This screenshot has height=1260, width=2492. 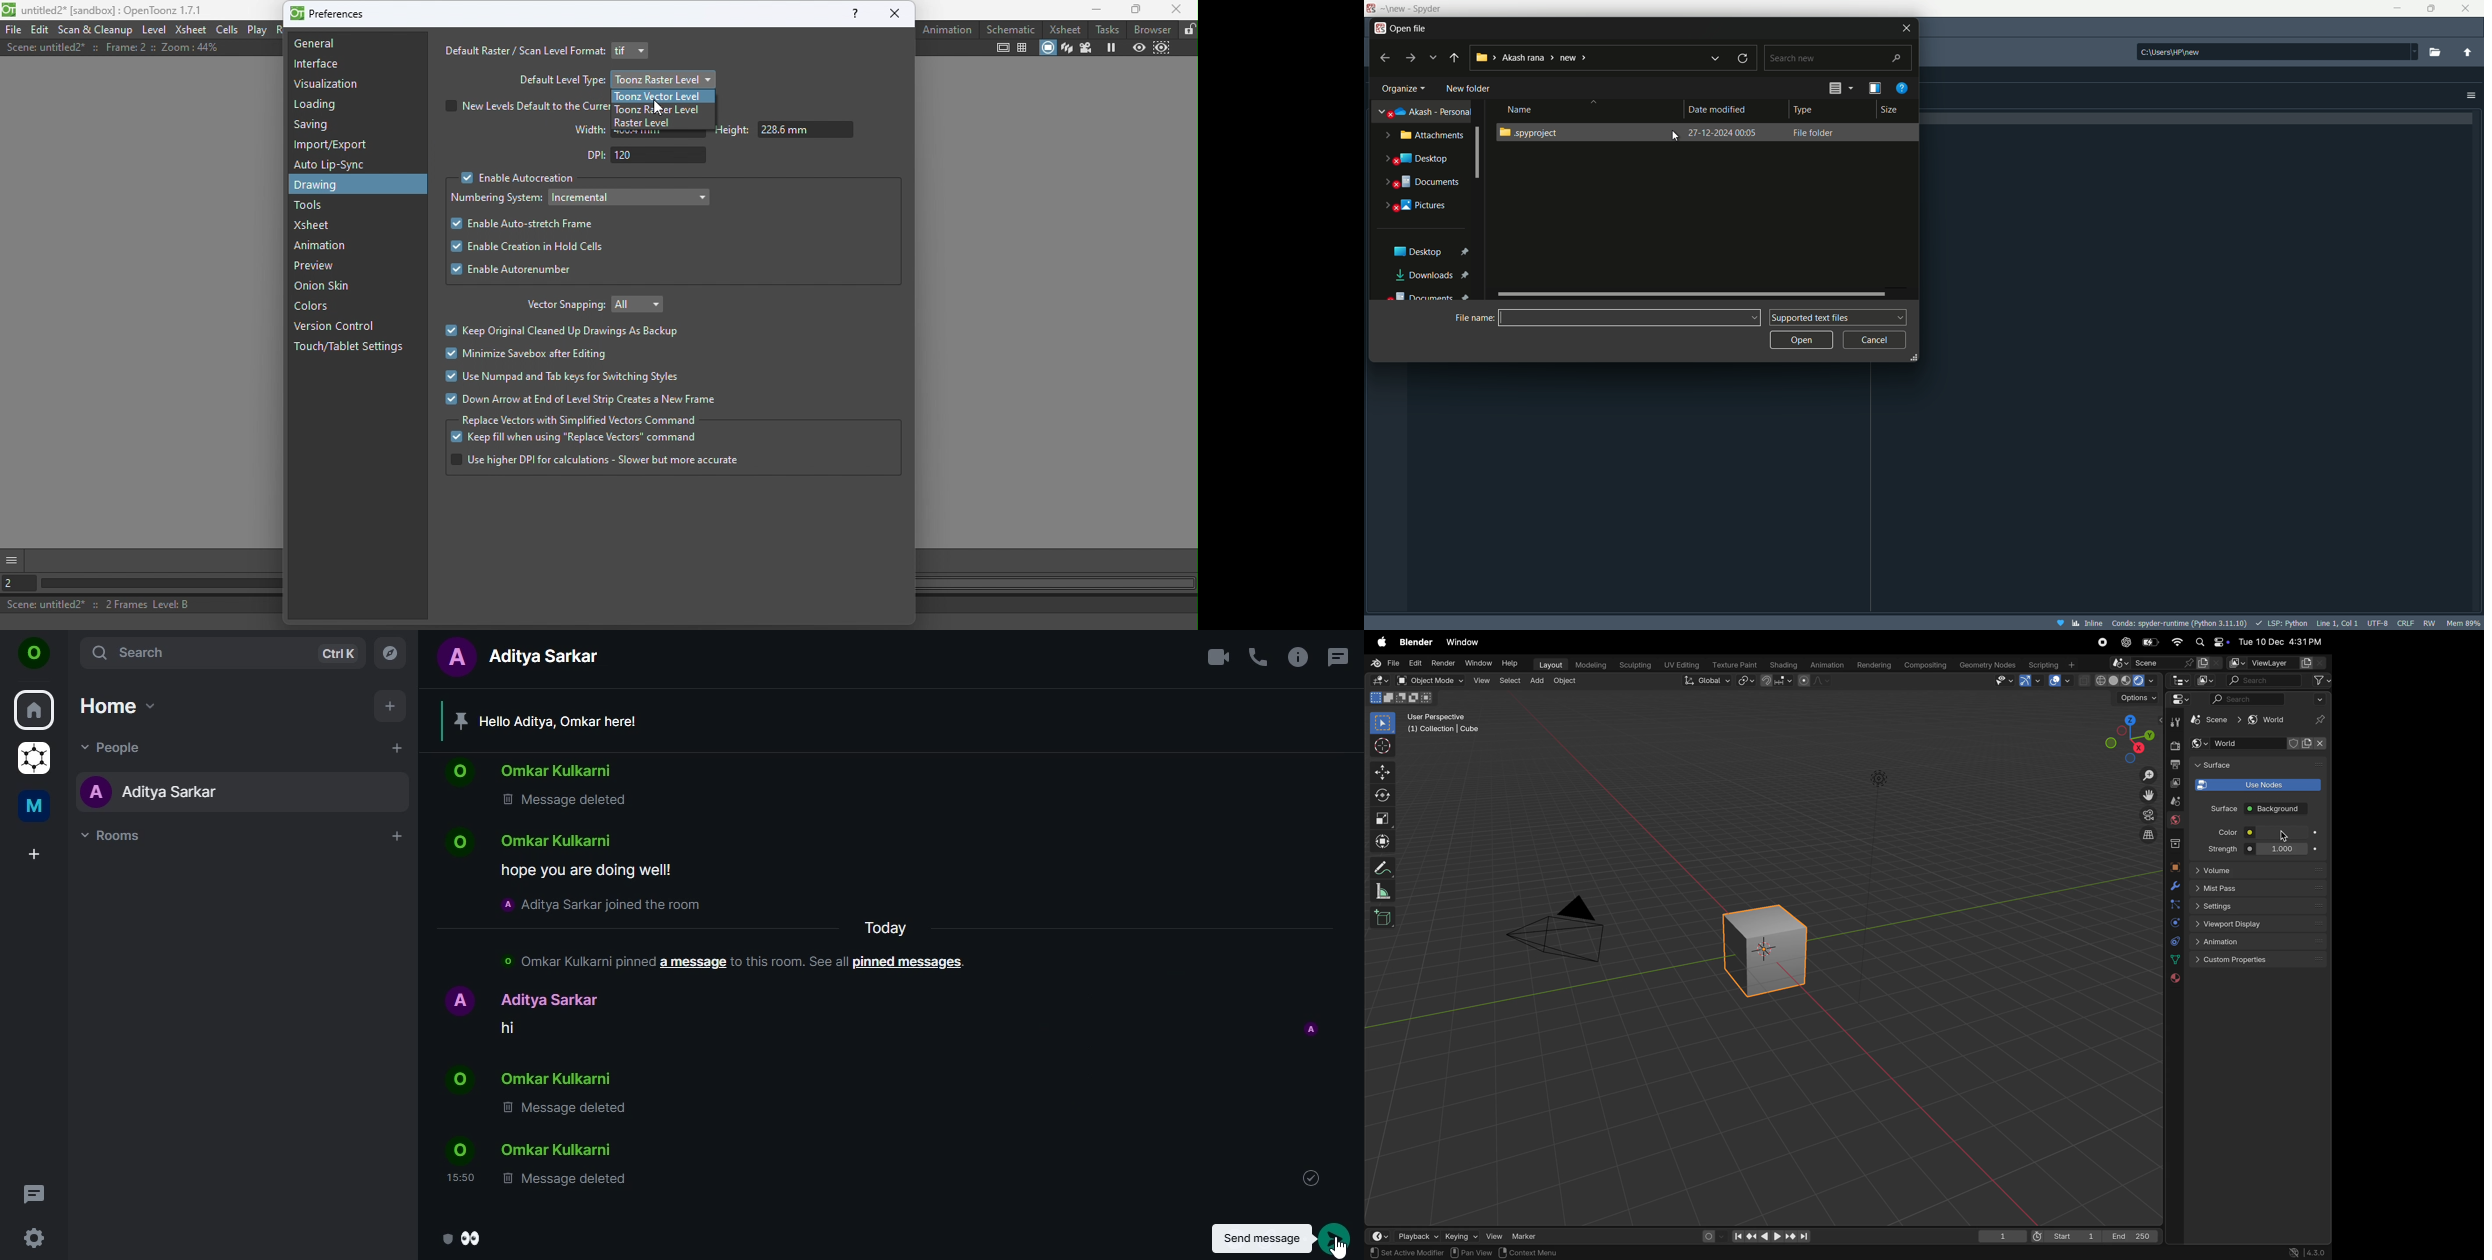 What do you see at coordinates (567, 331) in the screenshot?
I see `Keep original cleaned up drawings as backup` at bounding box center [567, 331].